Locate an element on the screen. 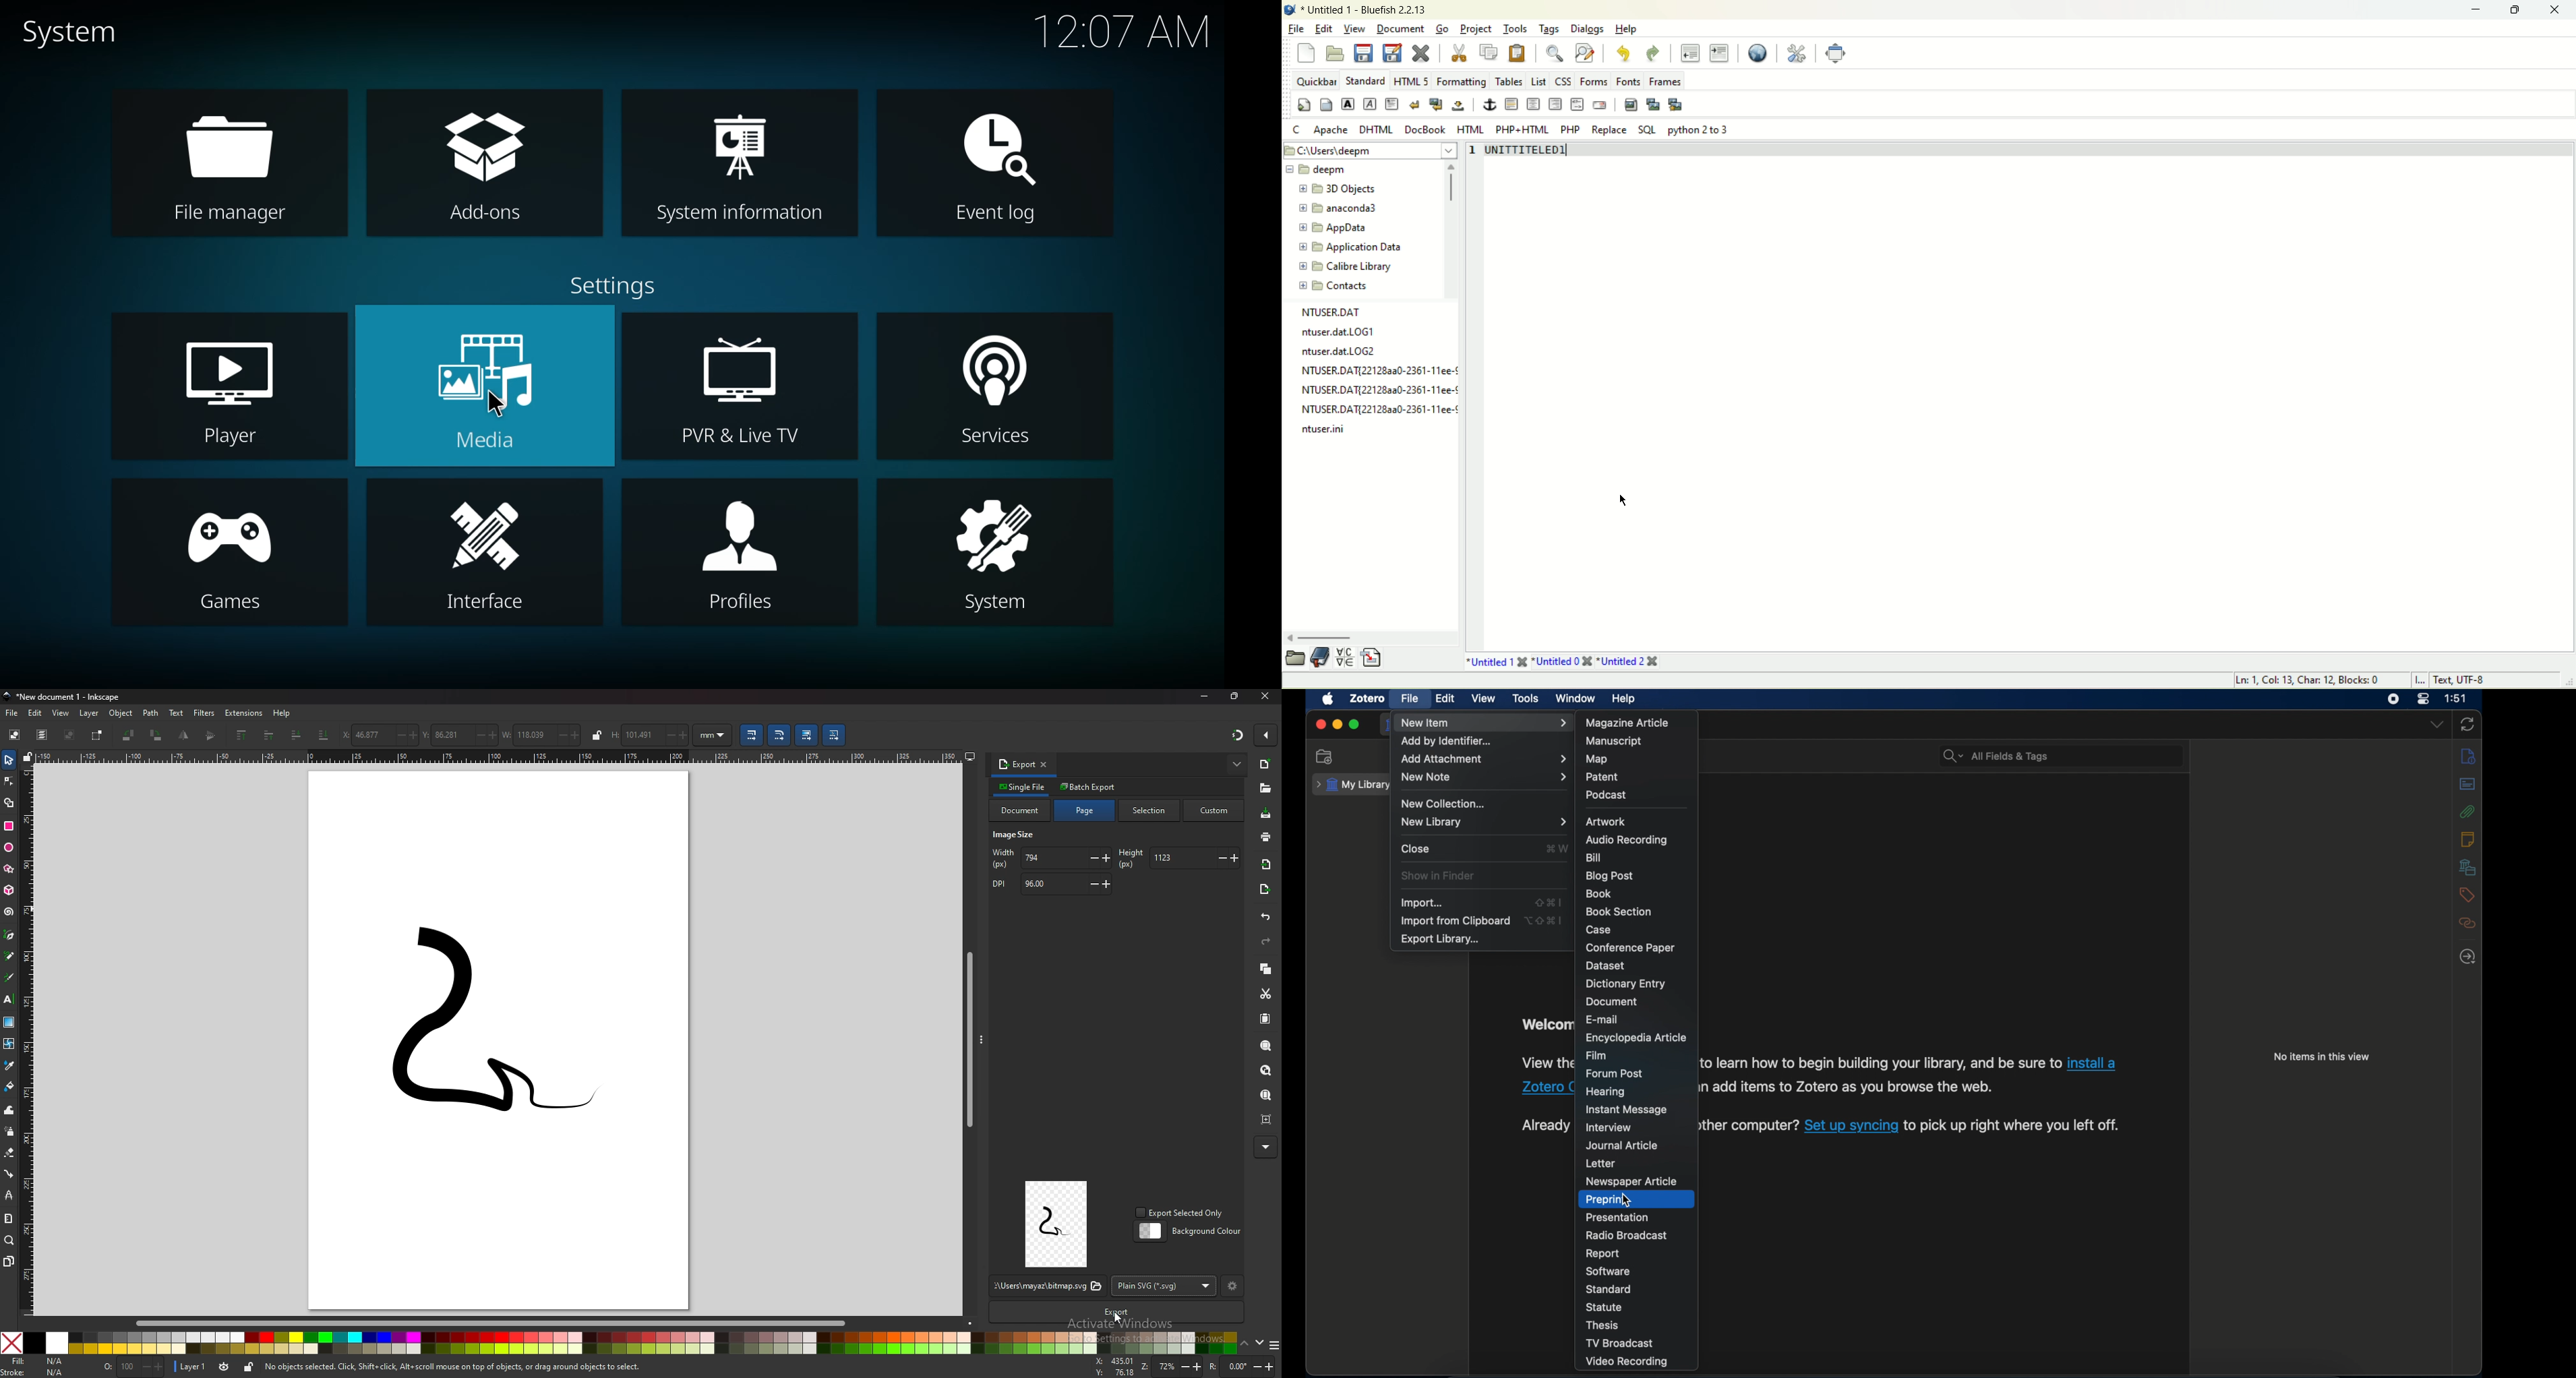 This screenshot has width=2576, height=1400. Welcom is located at coordinates (1544, 1026).